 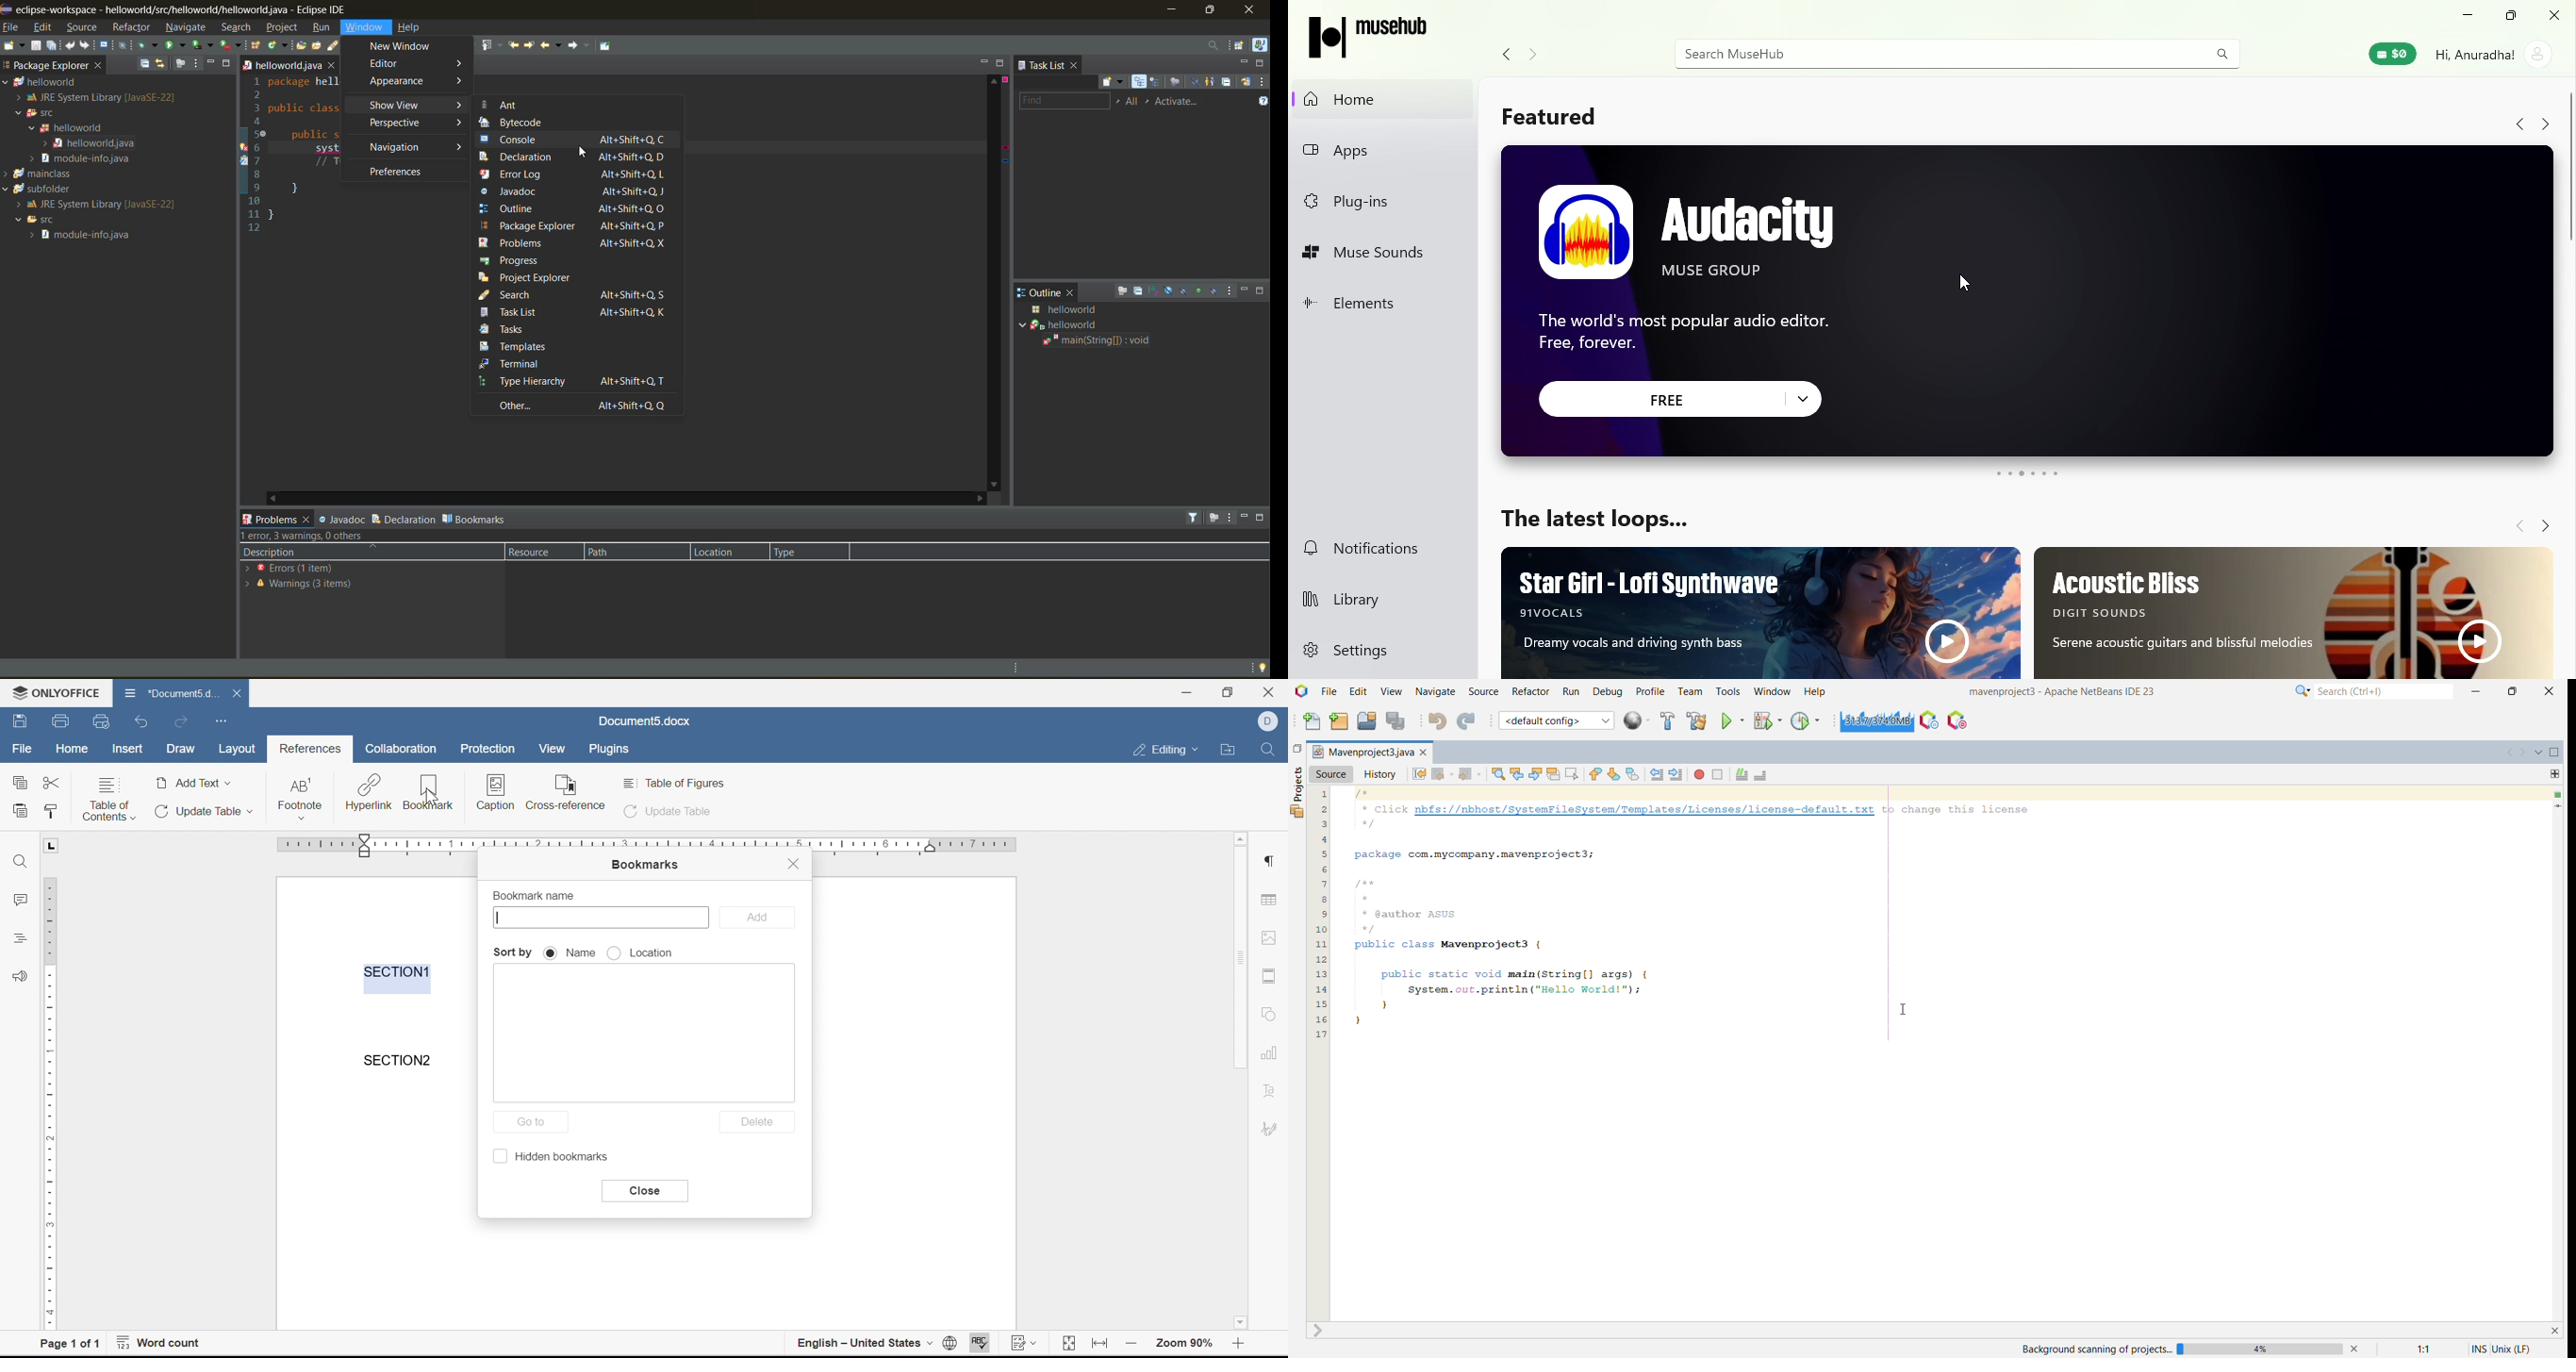 I want to click on zoom in, so click(x=1133, y=1343).